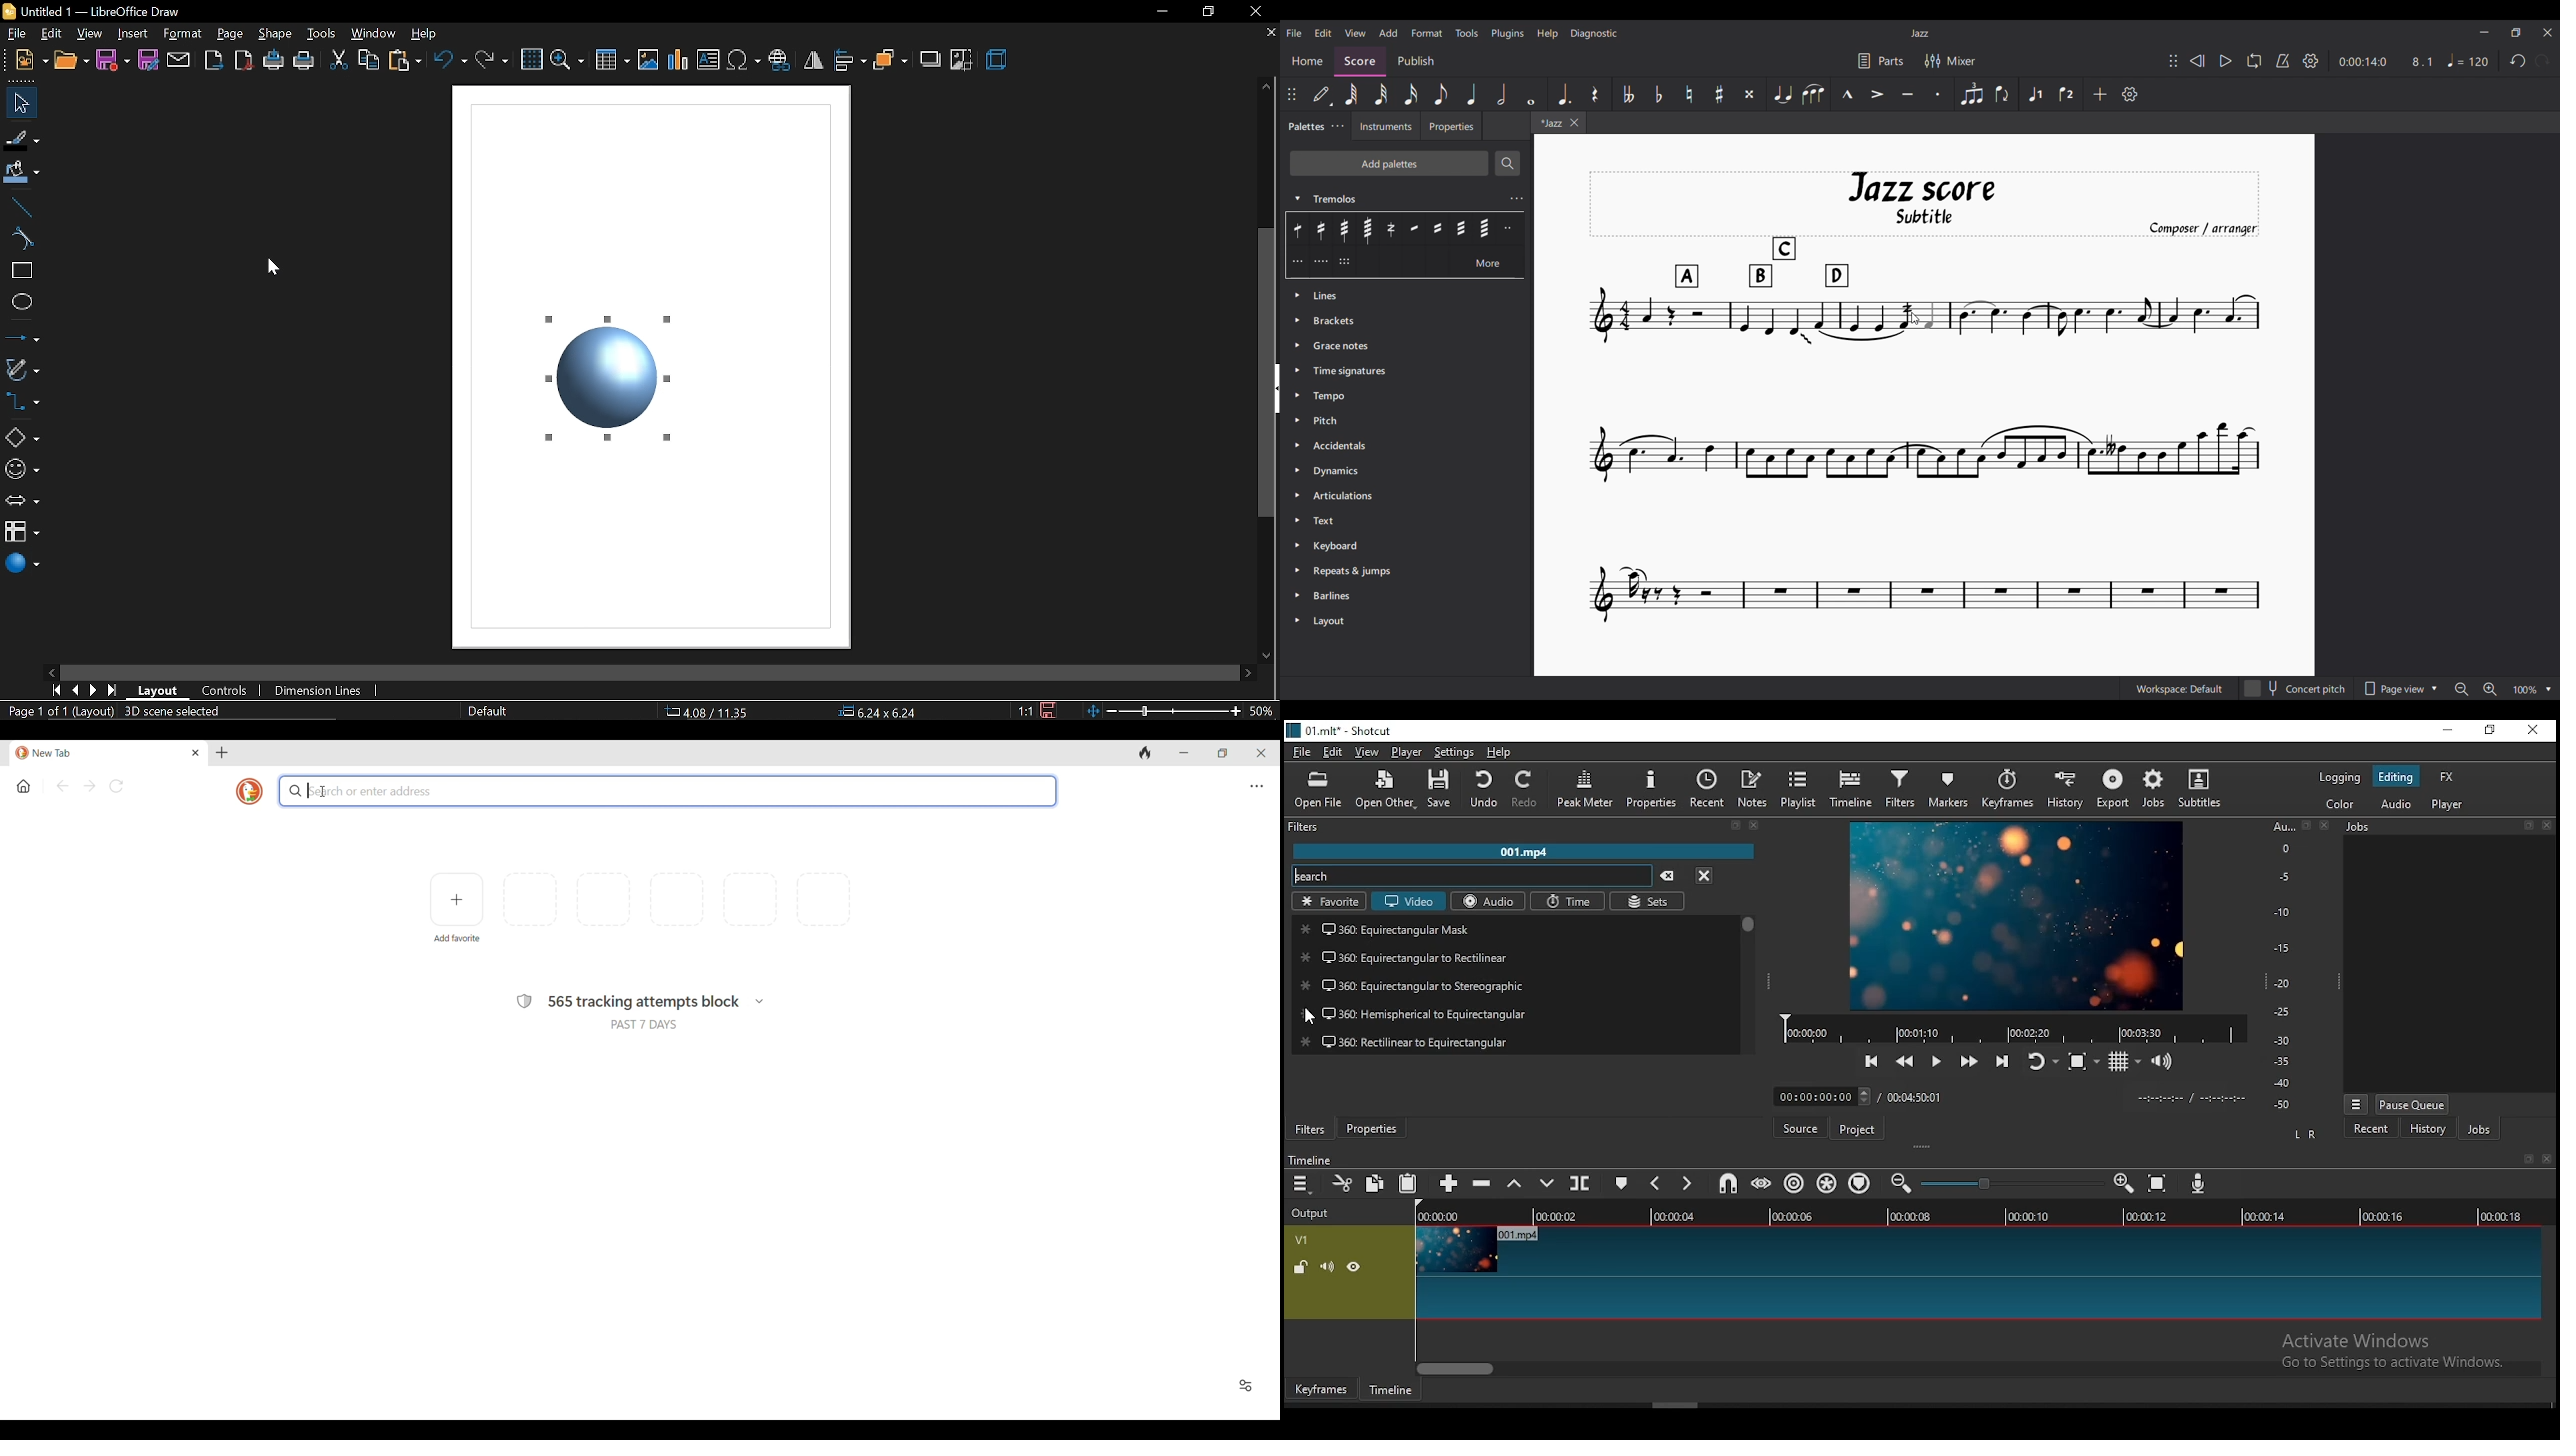 The width and height of the screenshot is (2576, 1456). Describe the element at coordinates (1510, 228) in the screenshot. I see `Divide measured Tremolo by 2` at that location.